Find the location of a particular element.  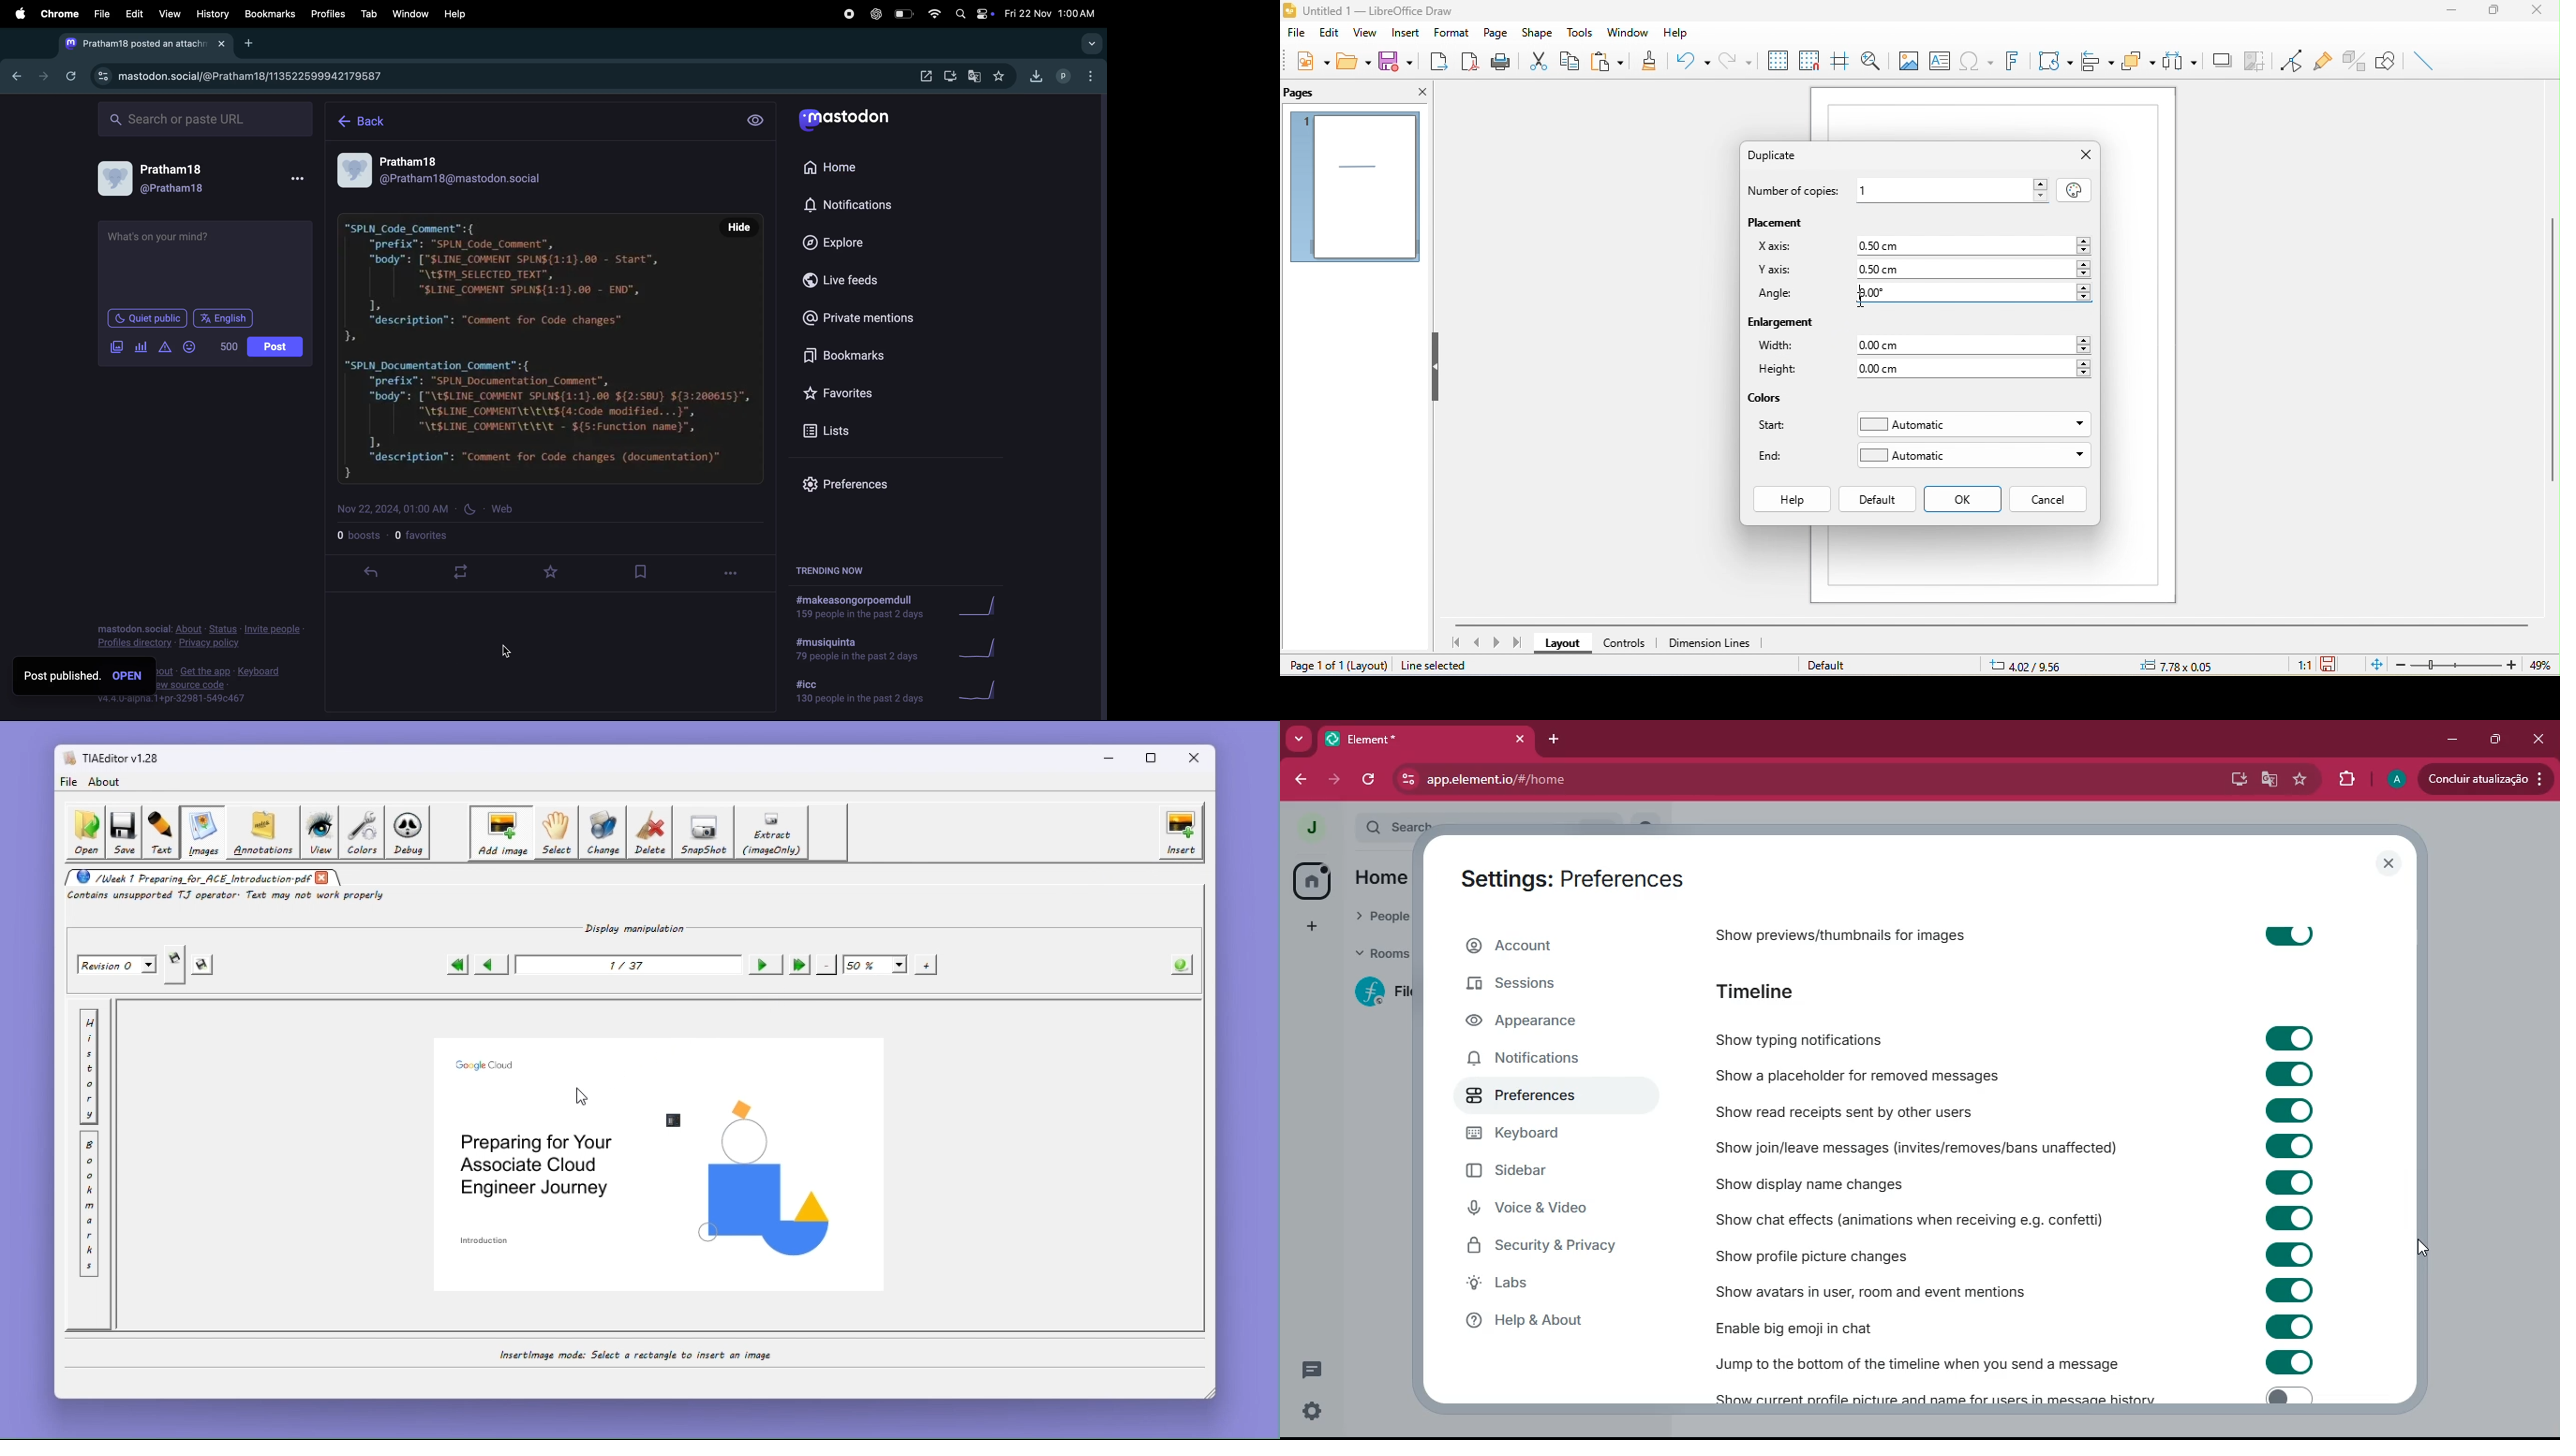

looplay back is located at coordinates (465, 572).